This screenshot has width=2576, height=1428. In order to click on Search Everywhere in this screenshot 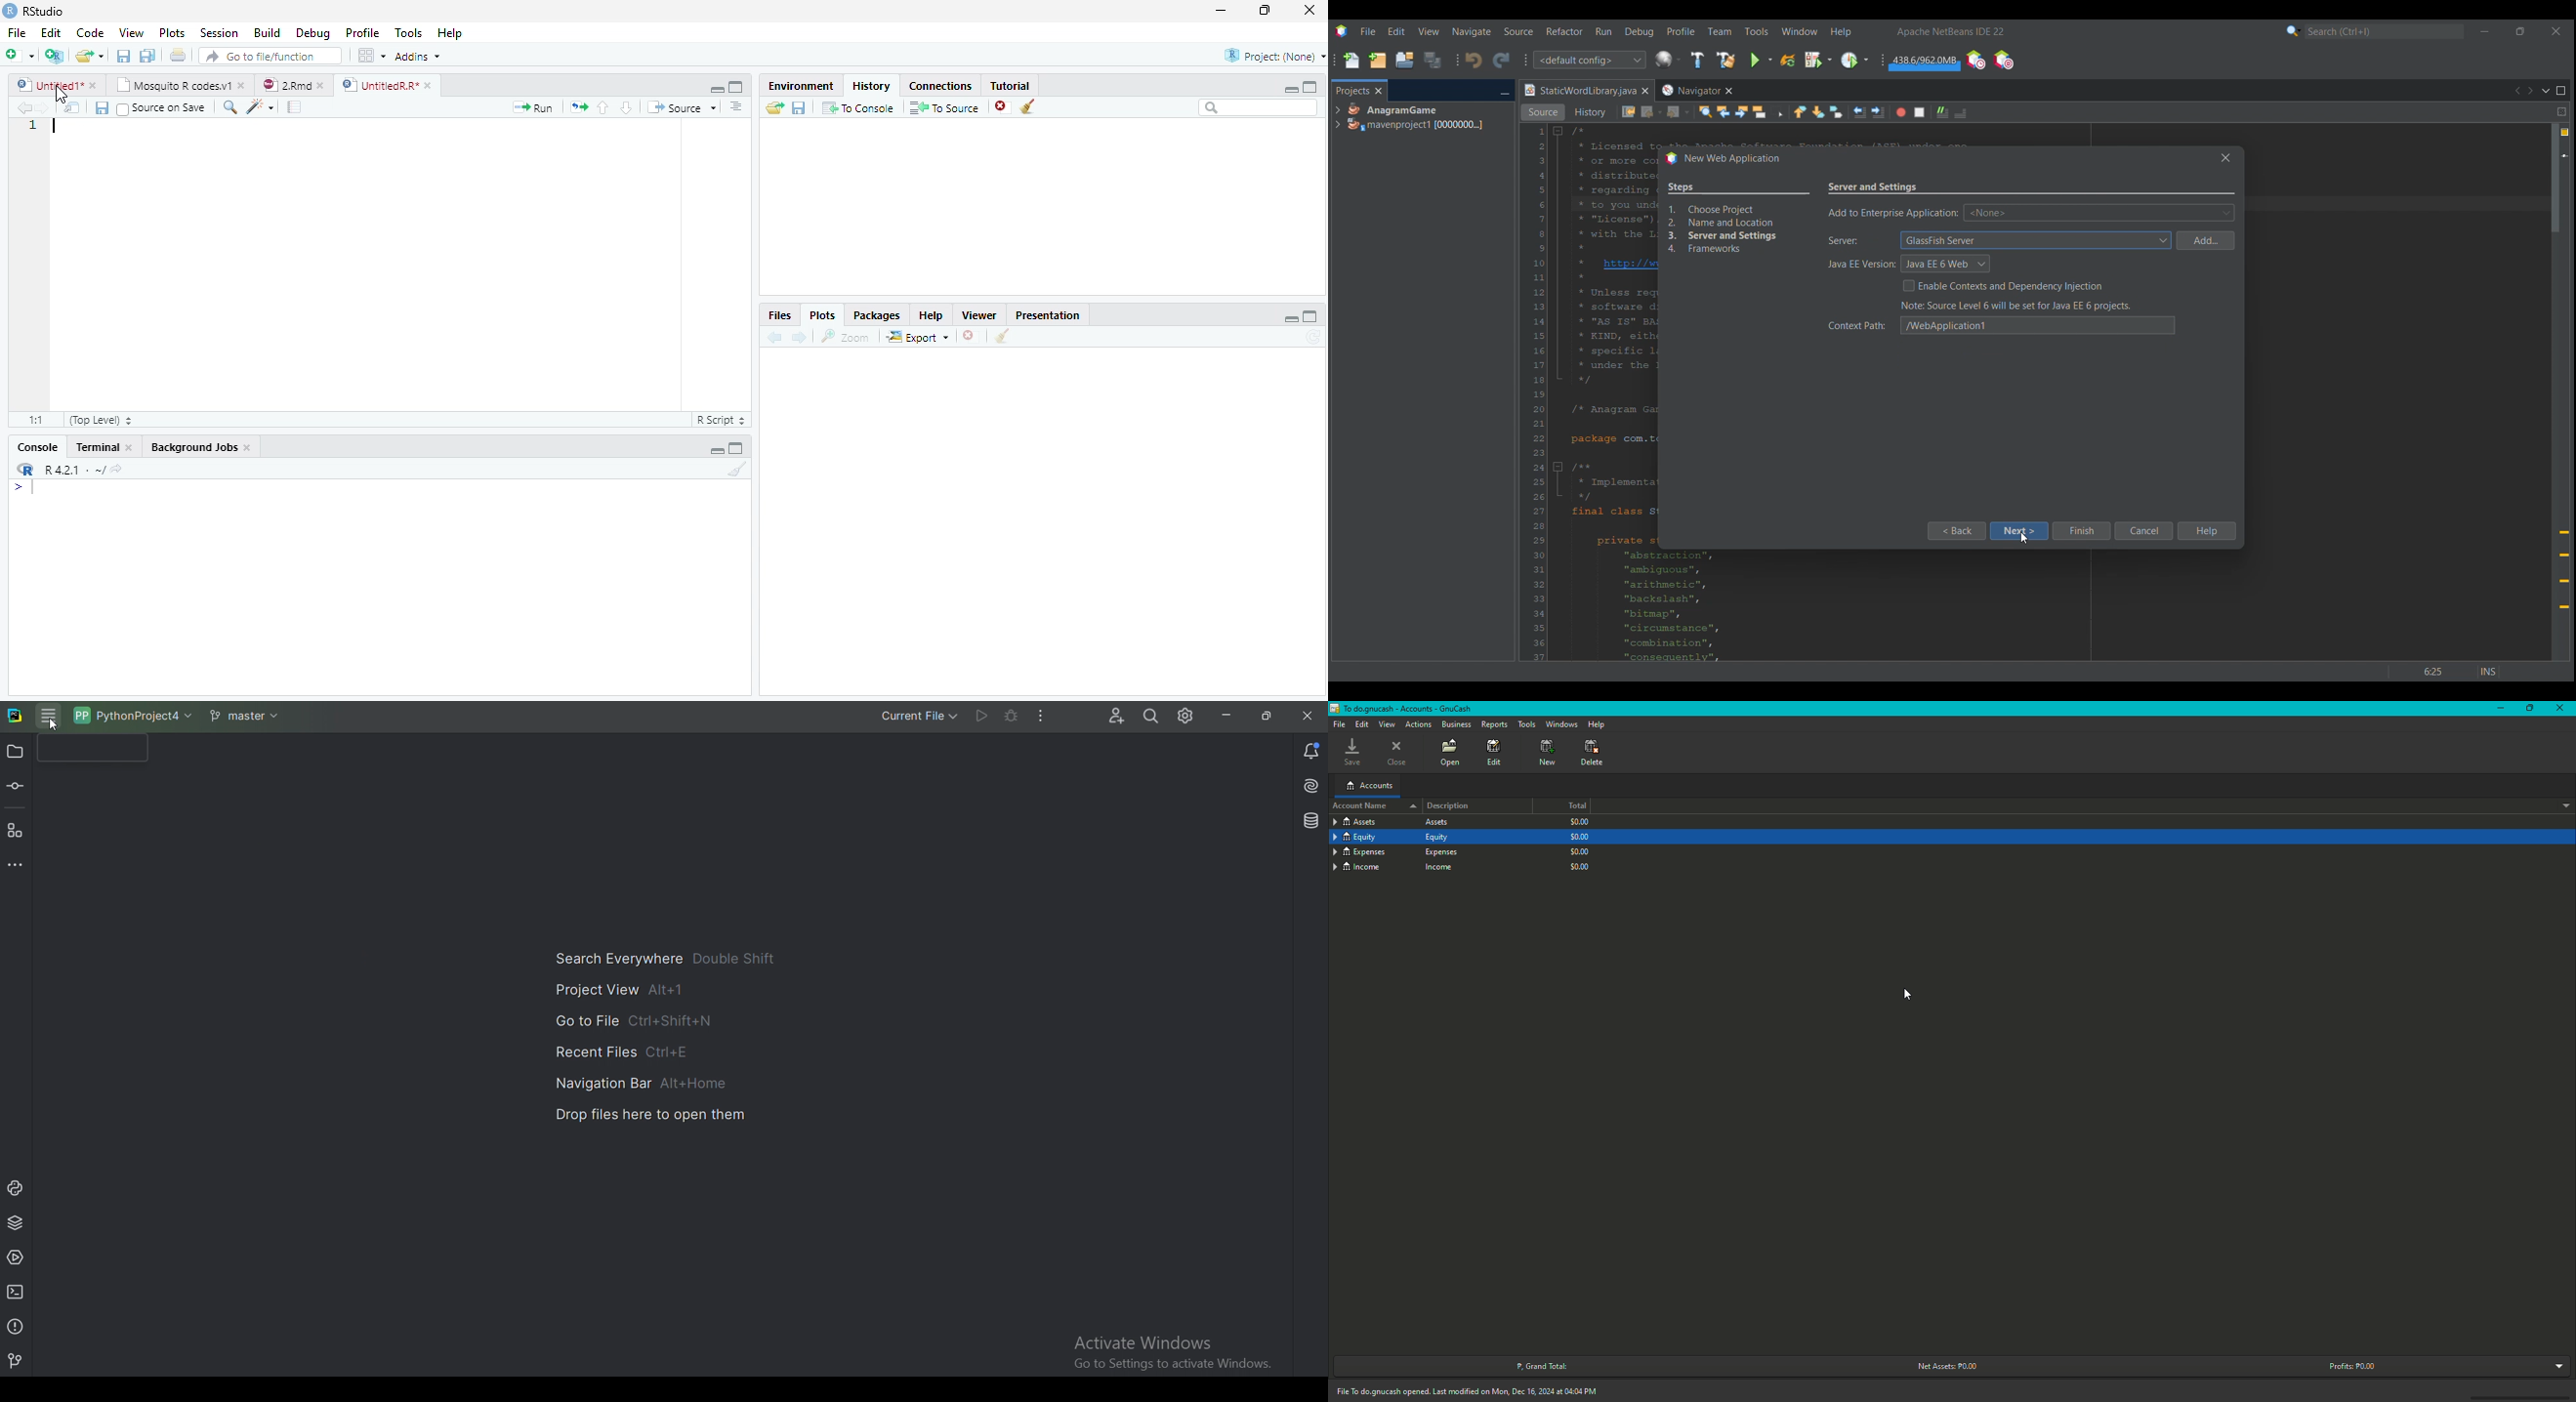, I will do `click(670, 960)`.